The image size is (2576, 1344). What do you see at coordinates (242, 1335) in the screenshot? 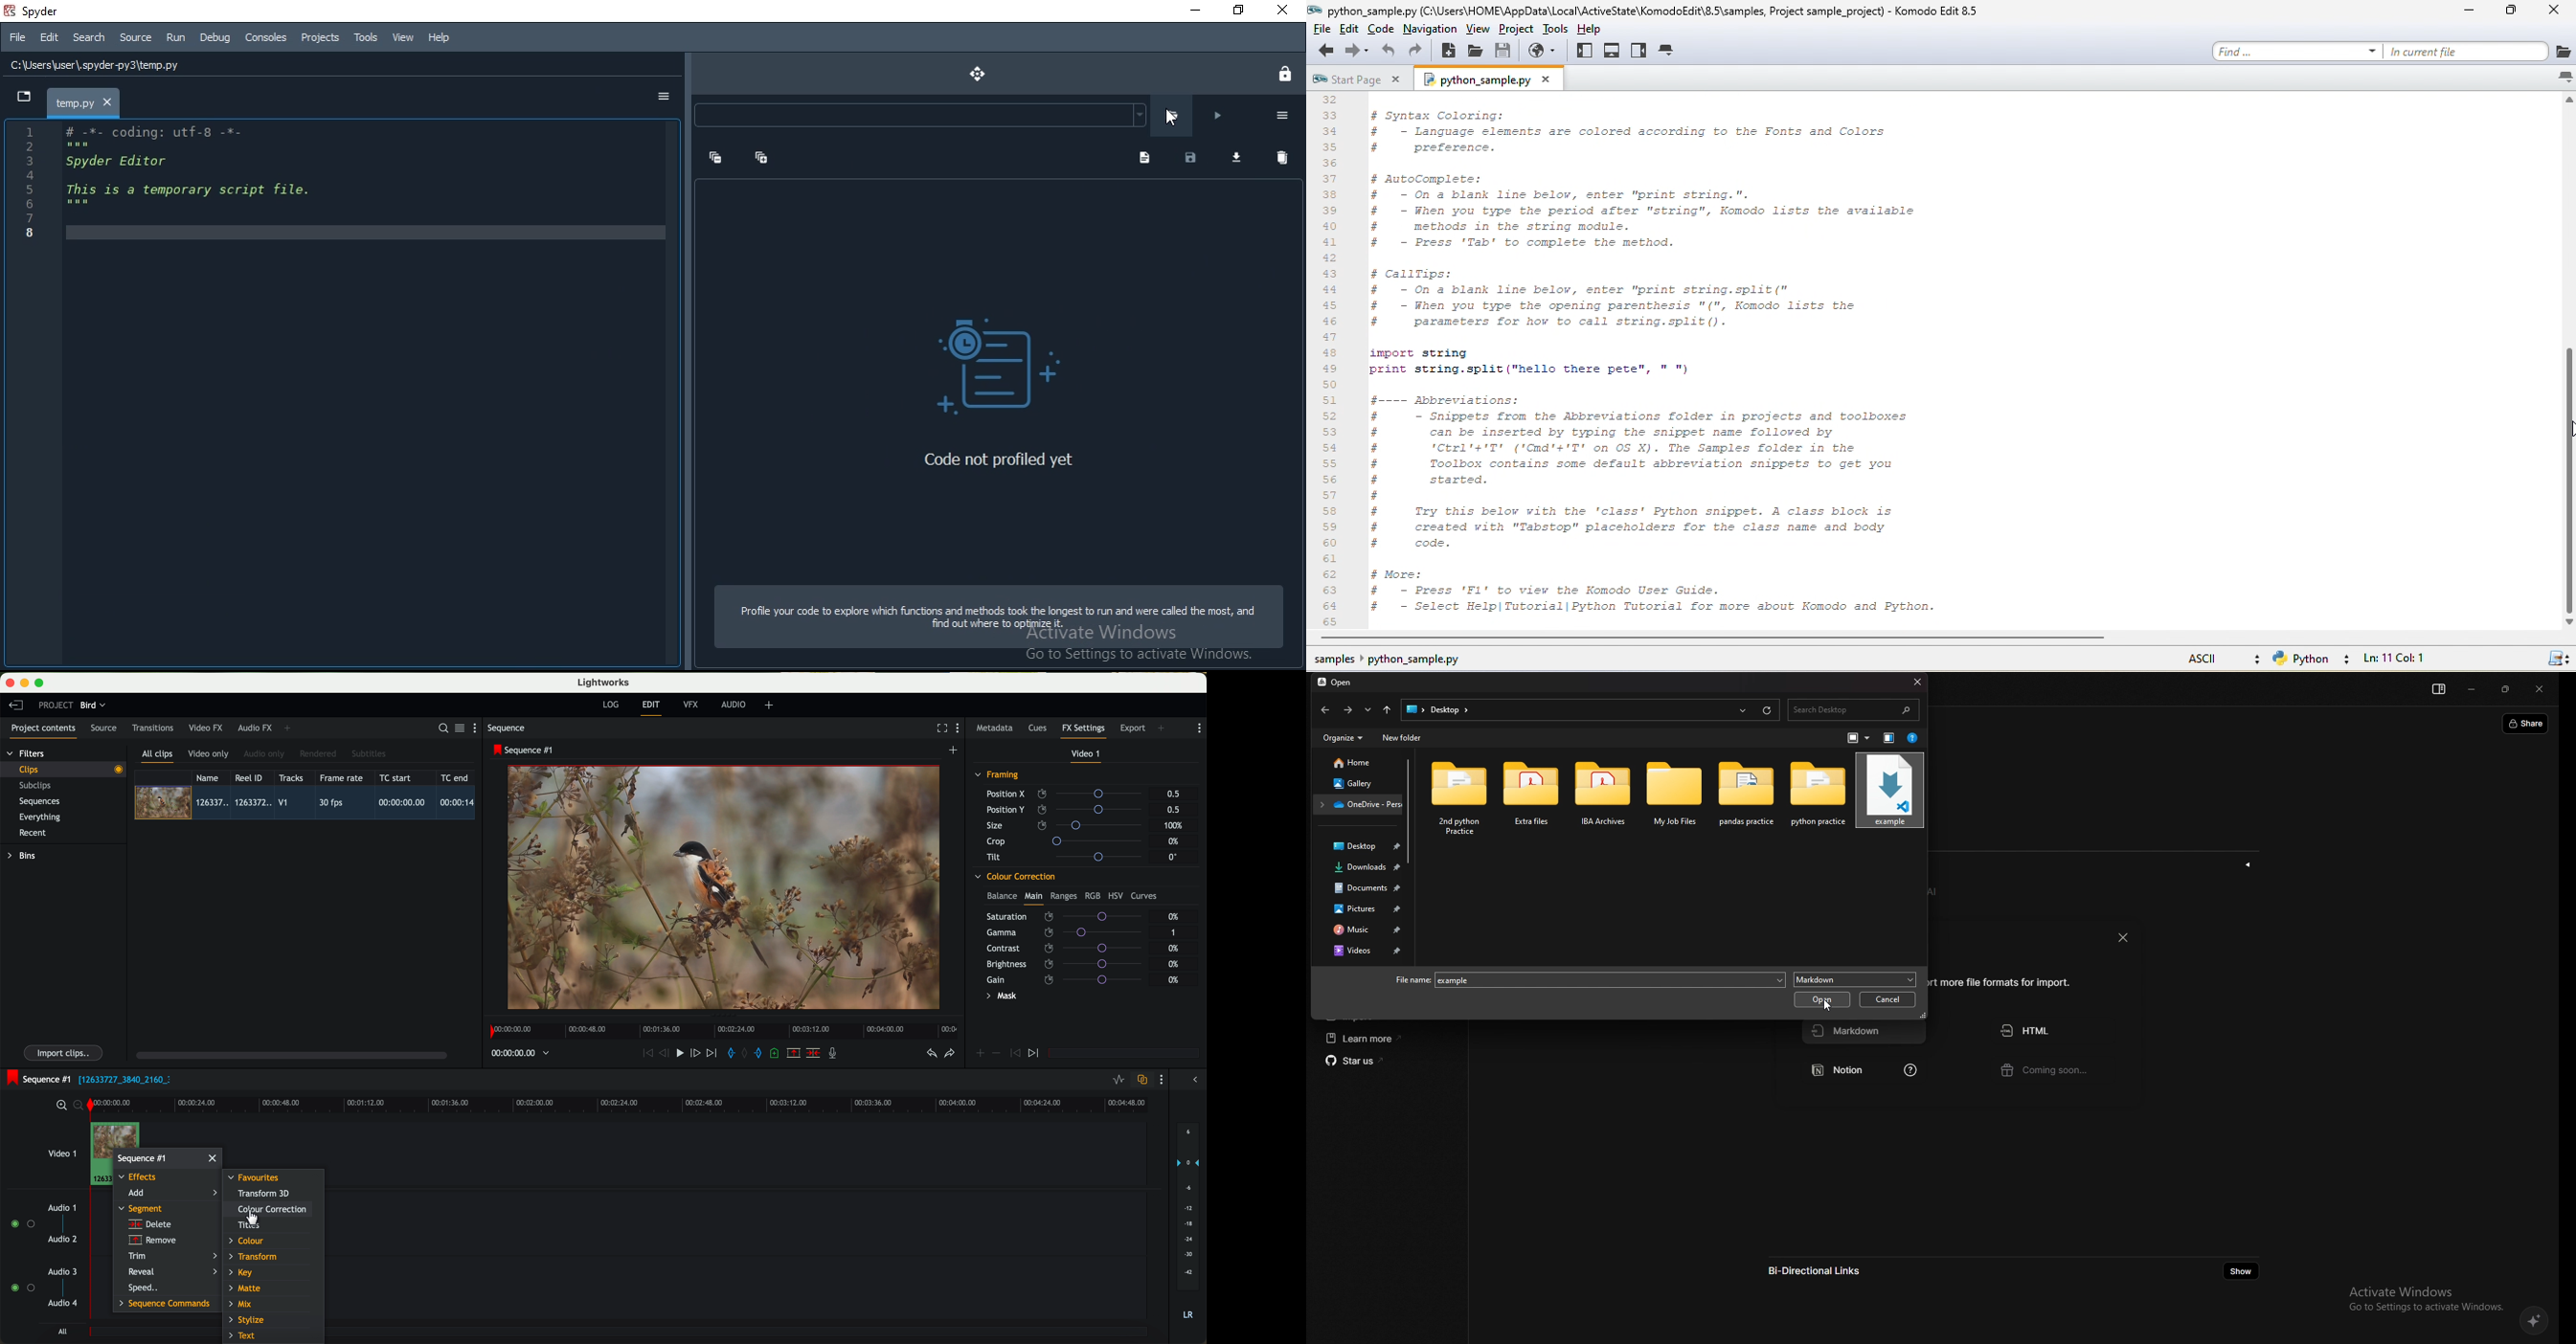
I see `text` at bounding box center [242, 1335].